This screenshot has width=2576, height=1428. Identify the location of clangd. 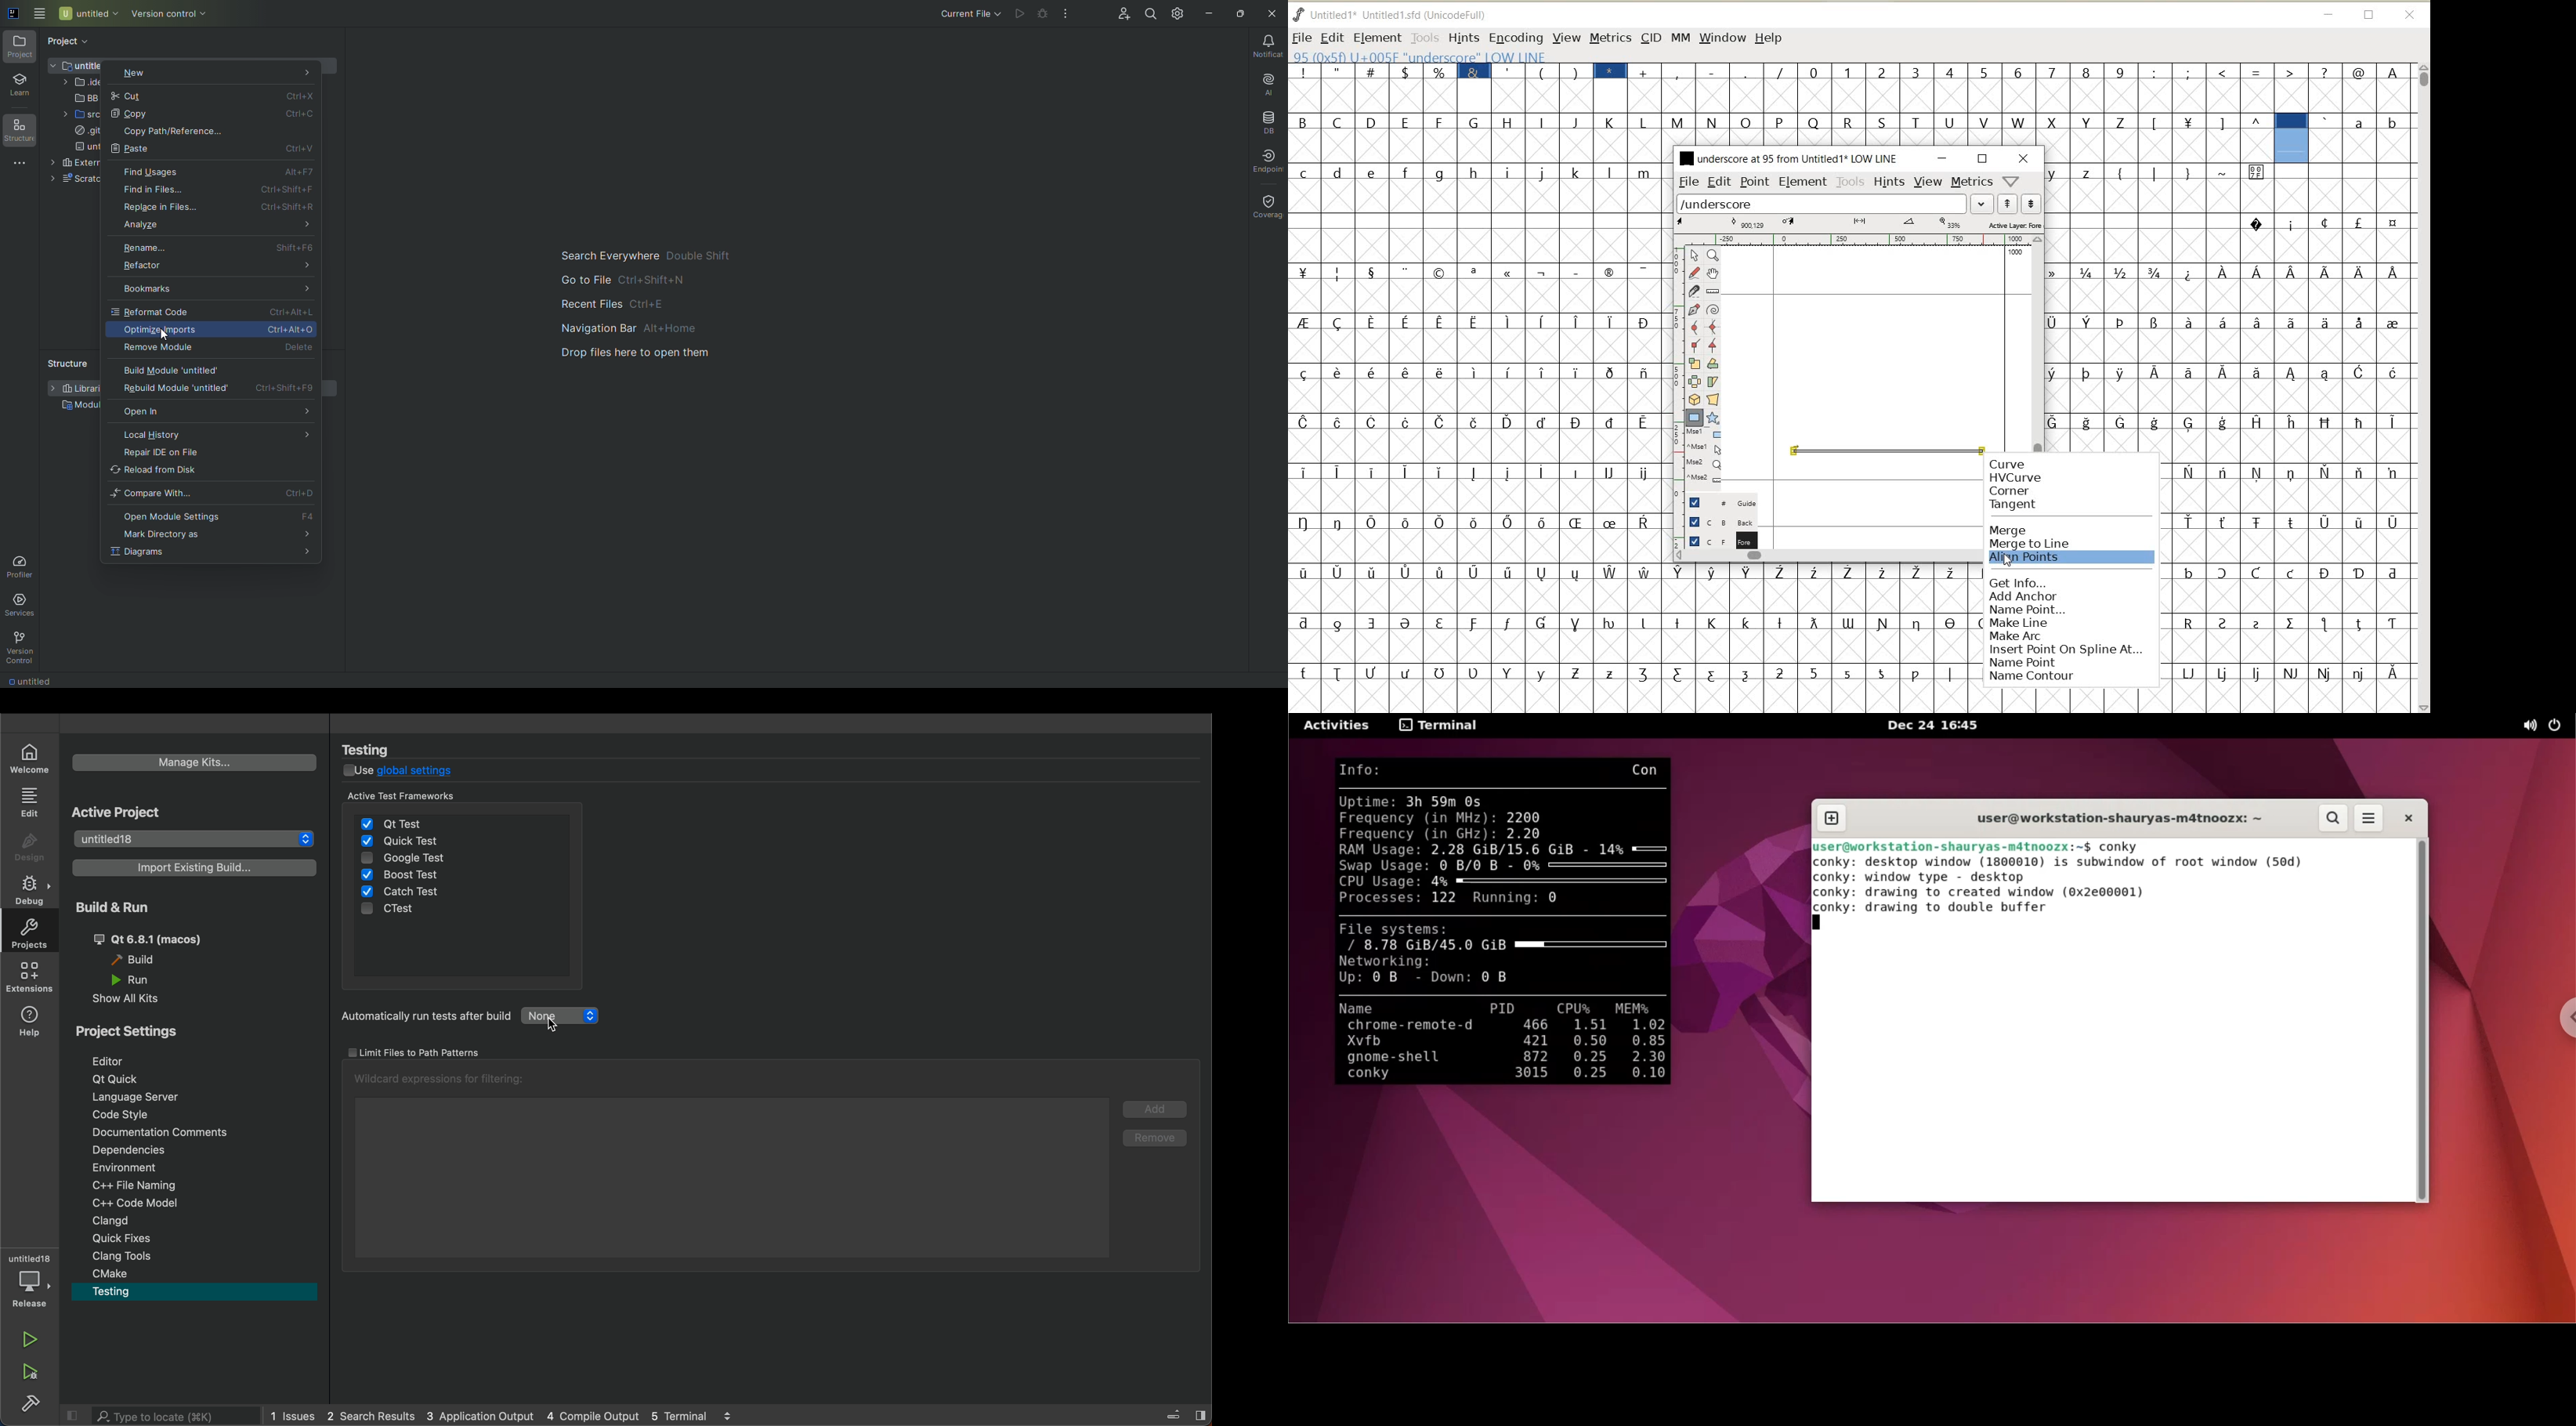
(129, 1220).